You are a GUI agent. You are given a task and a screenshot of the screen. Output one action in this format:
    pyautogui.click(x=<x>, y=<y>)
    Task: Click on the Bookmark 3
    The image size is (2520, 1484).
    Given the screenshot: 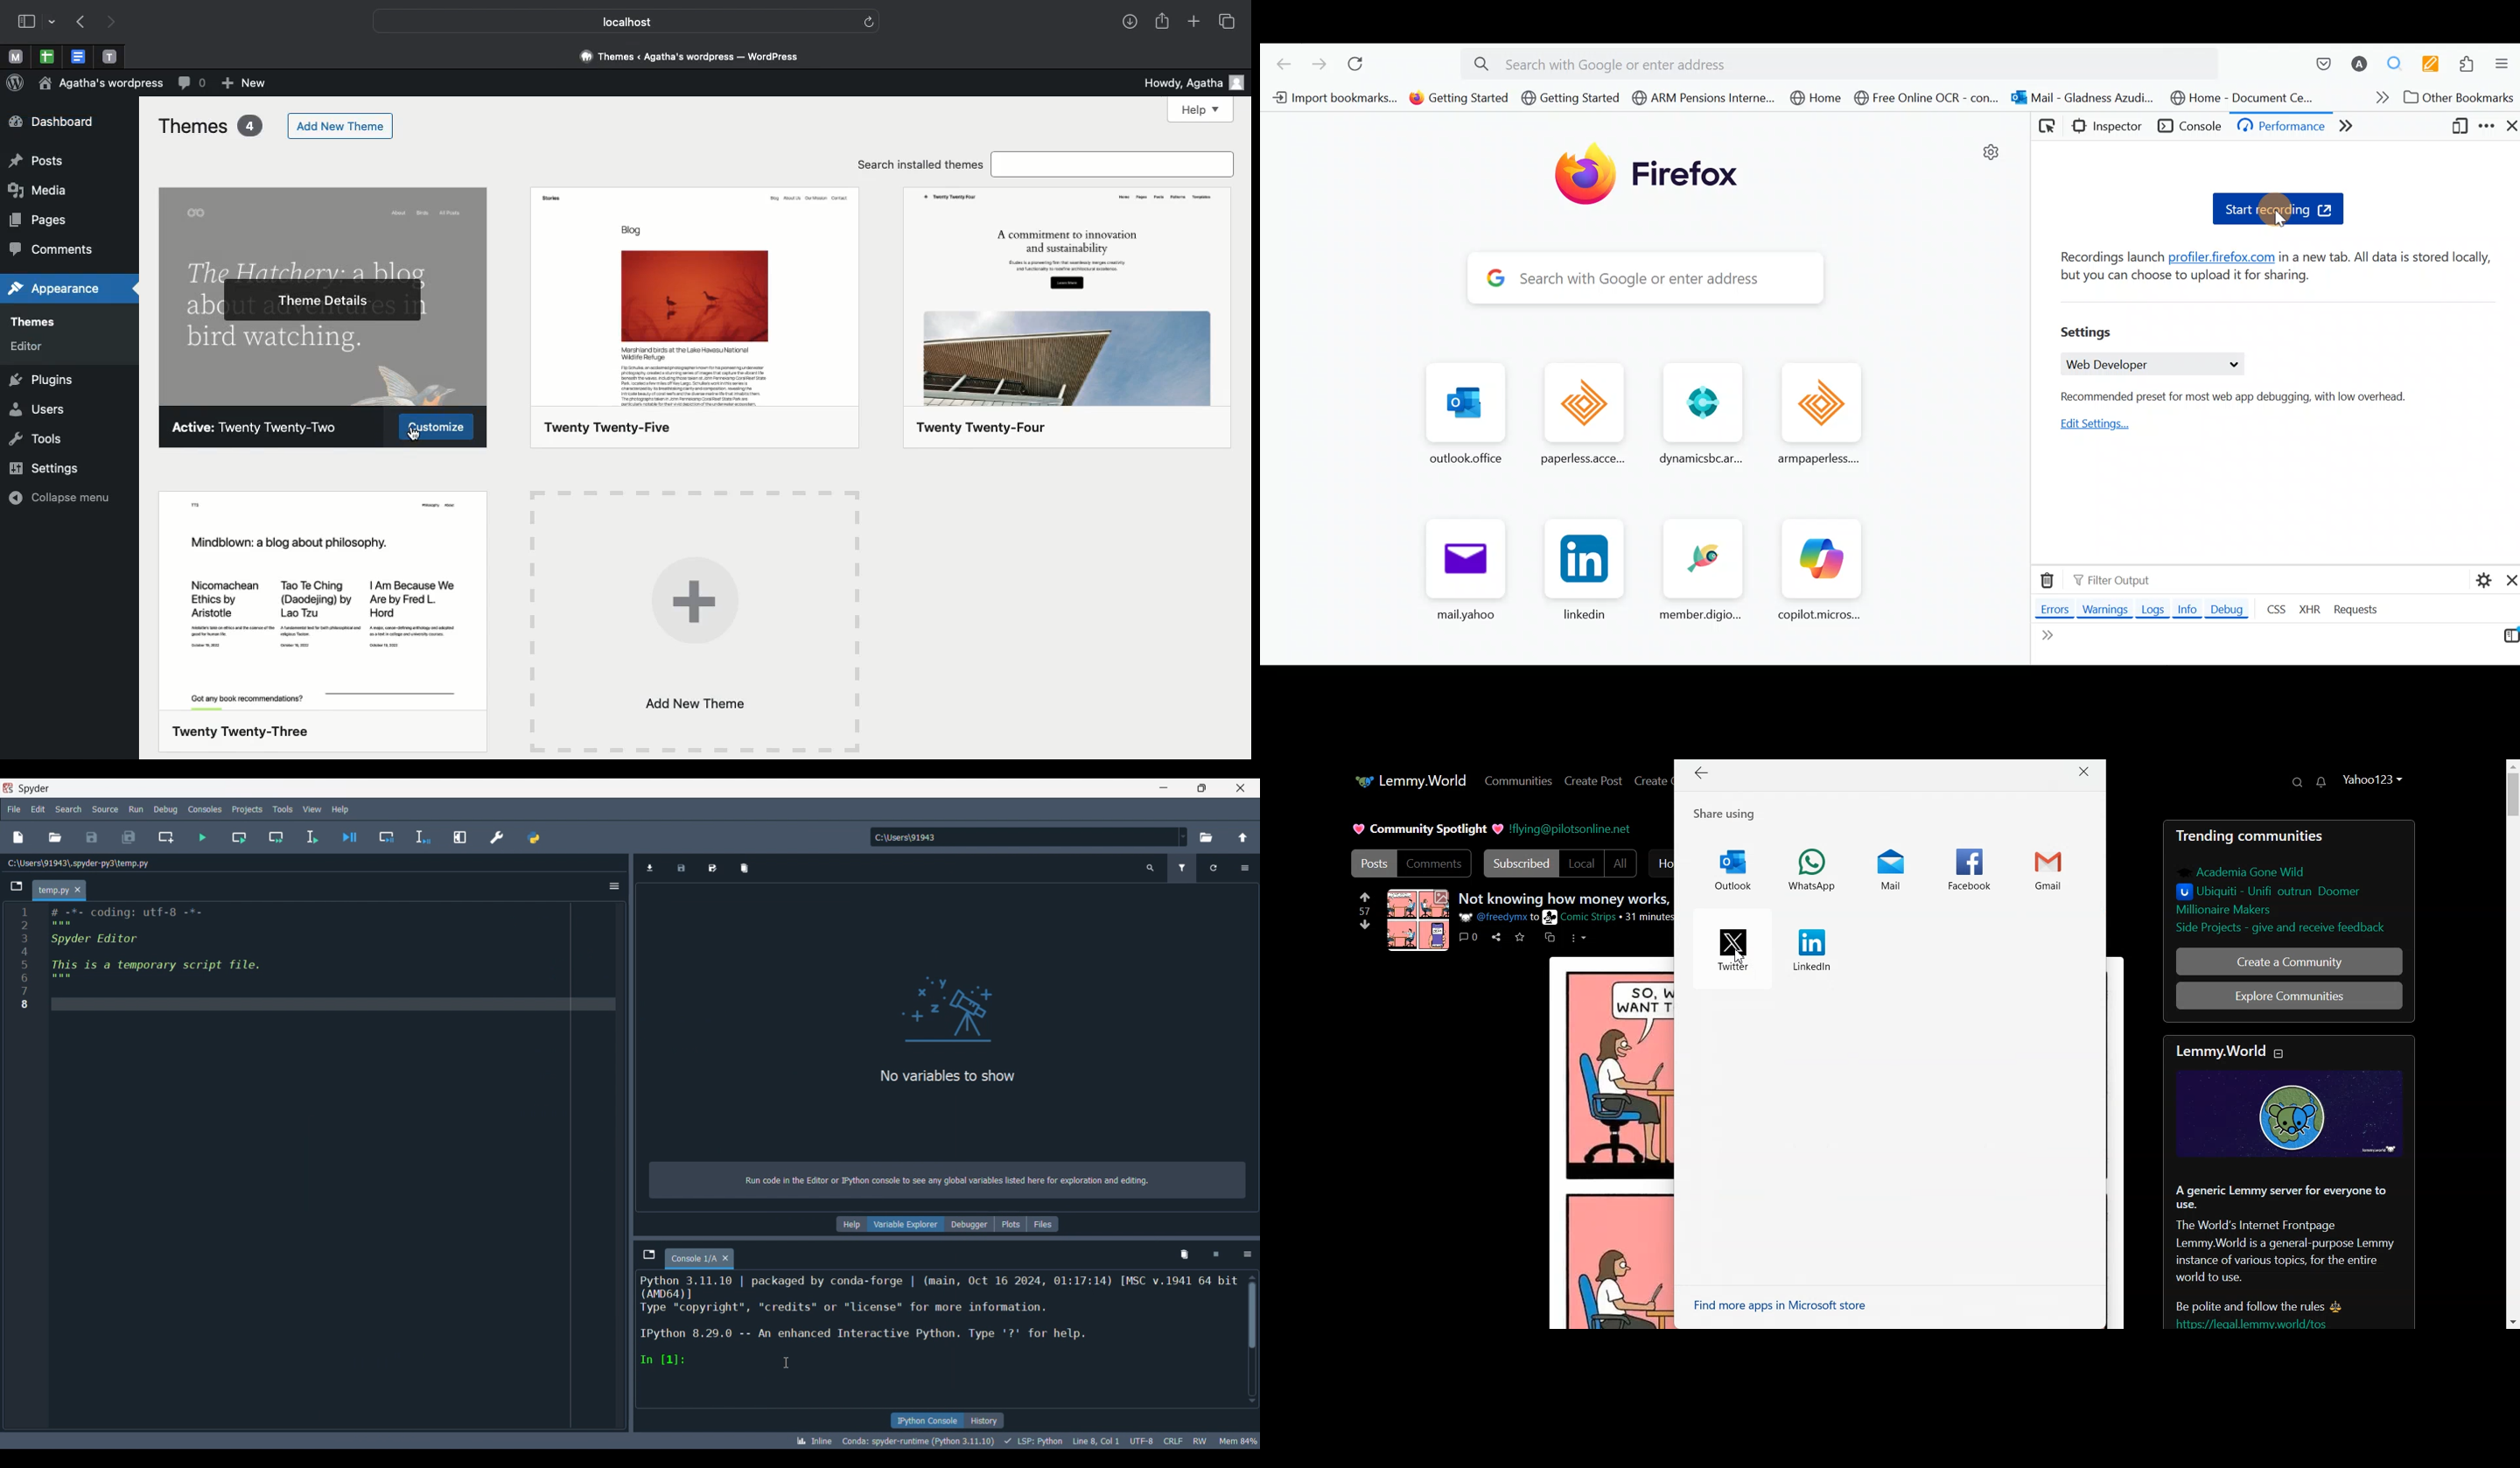 What is the action you would take?
    pyautogui.click(x=1570, y=98)
    